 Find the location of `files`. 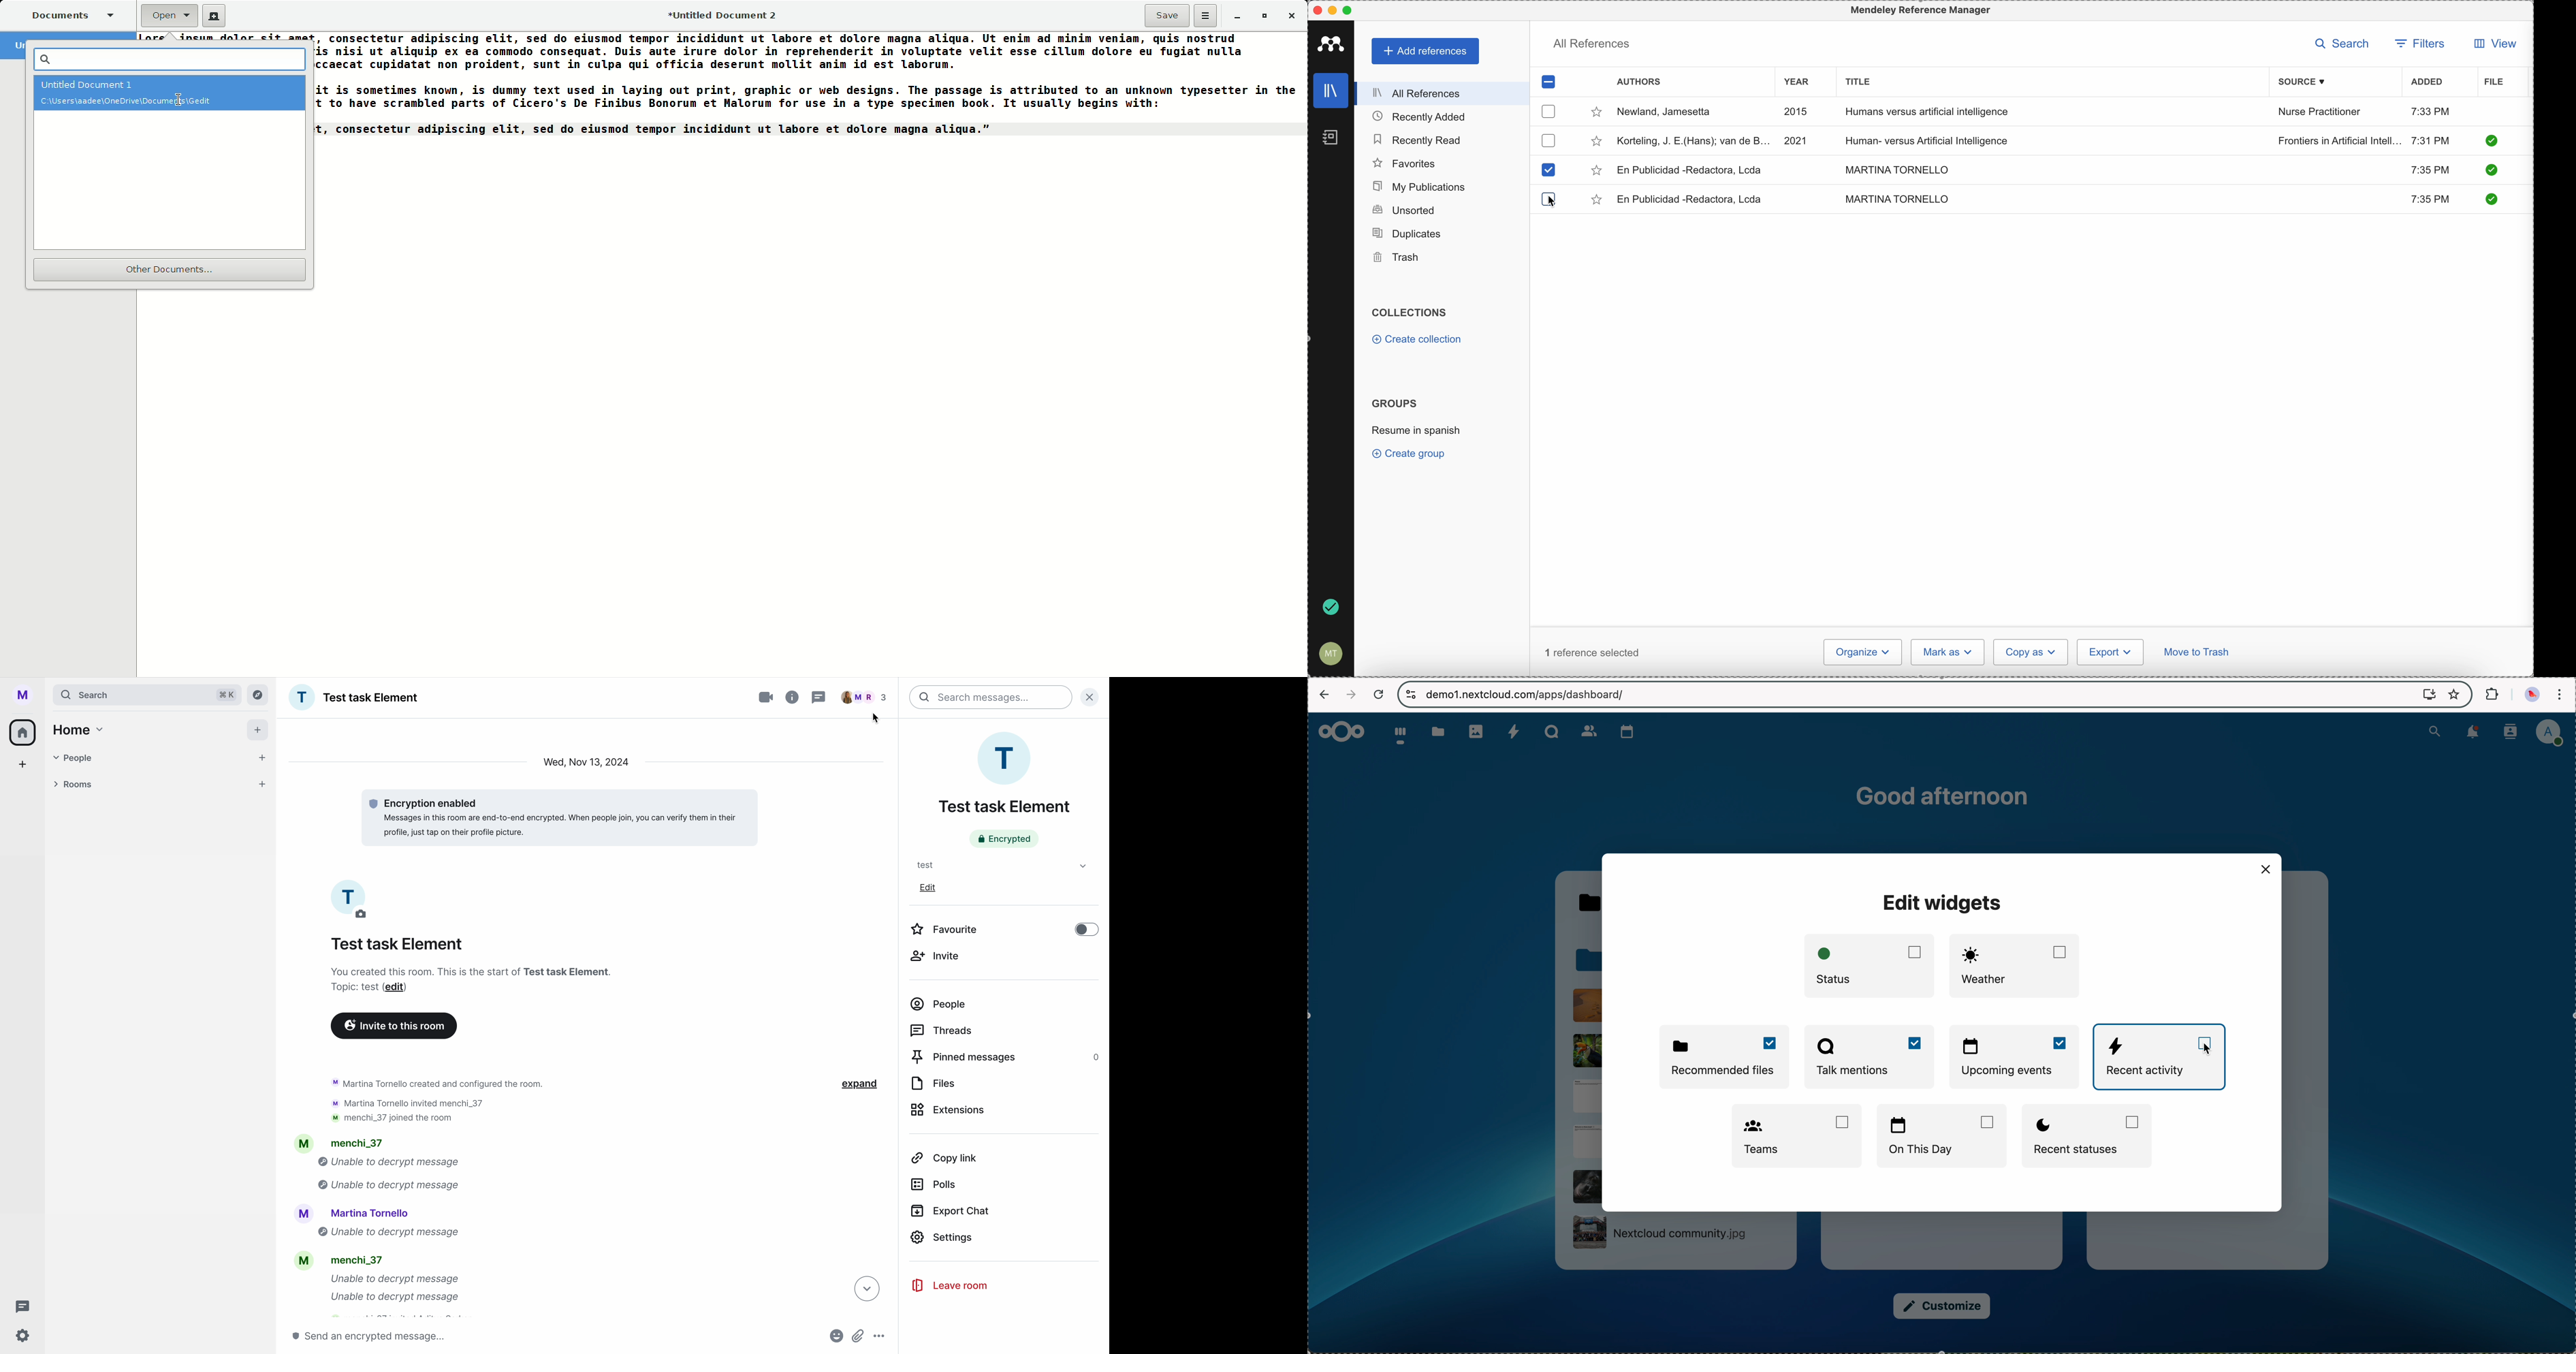

files is located at coordinates (935, 1084).